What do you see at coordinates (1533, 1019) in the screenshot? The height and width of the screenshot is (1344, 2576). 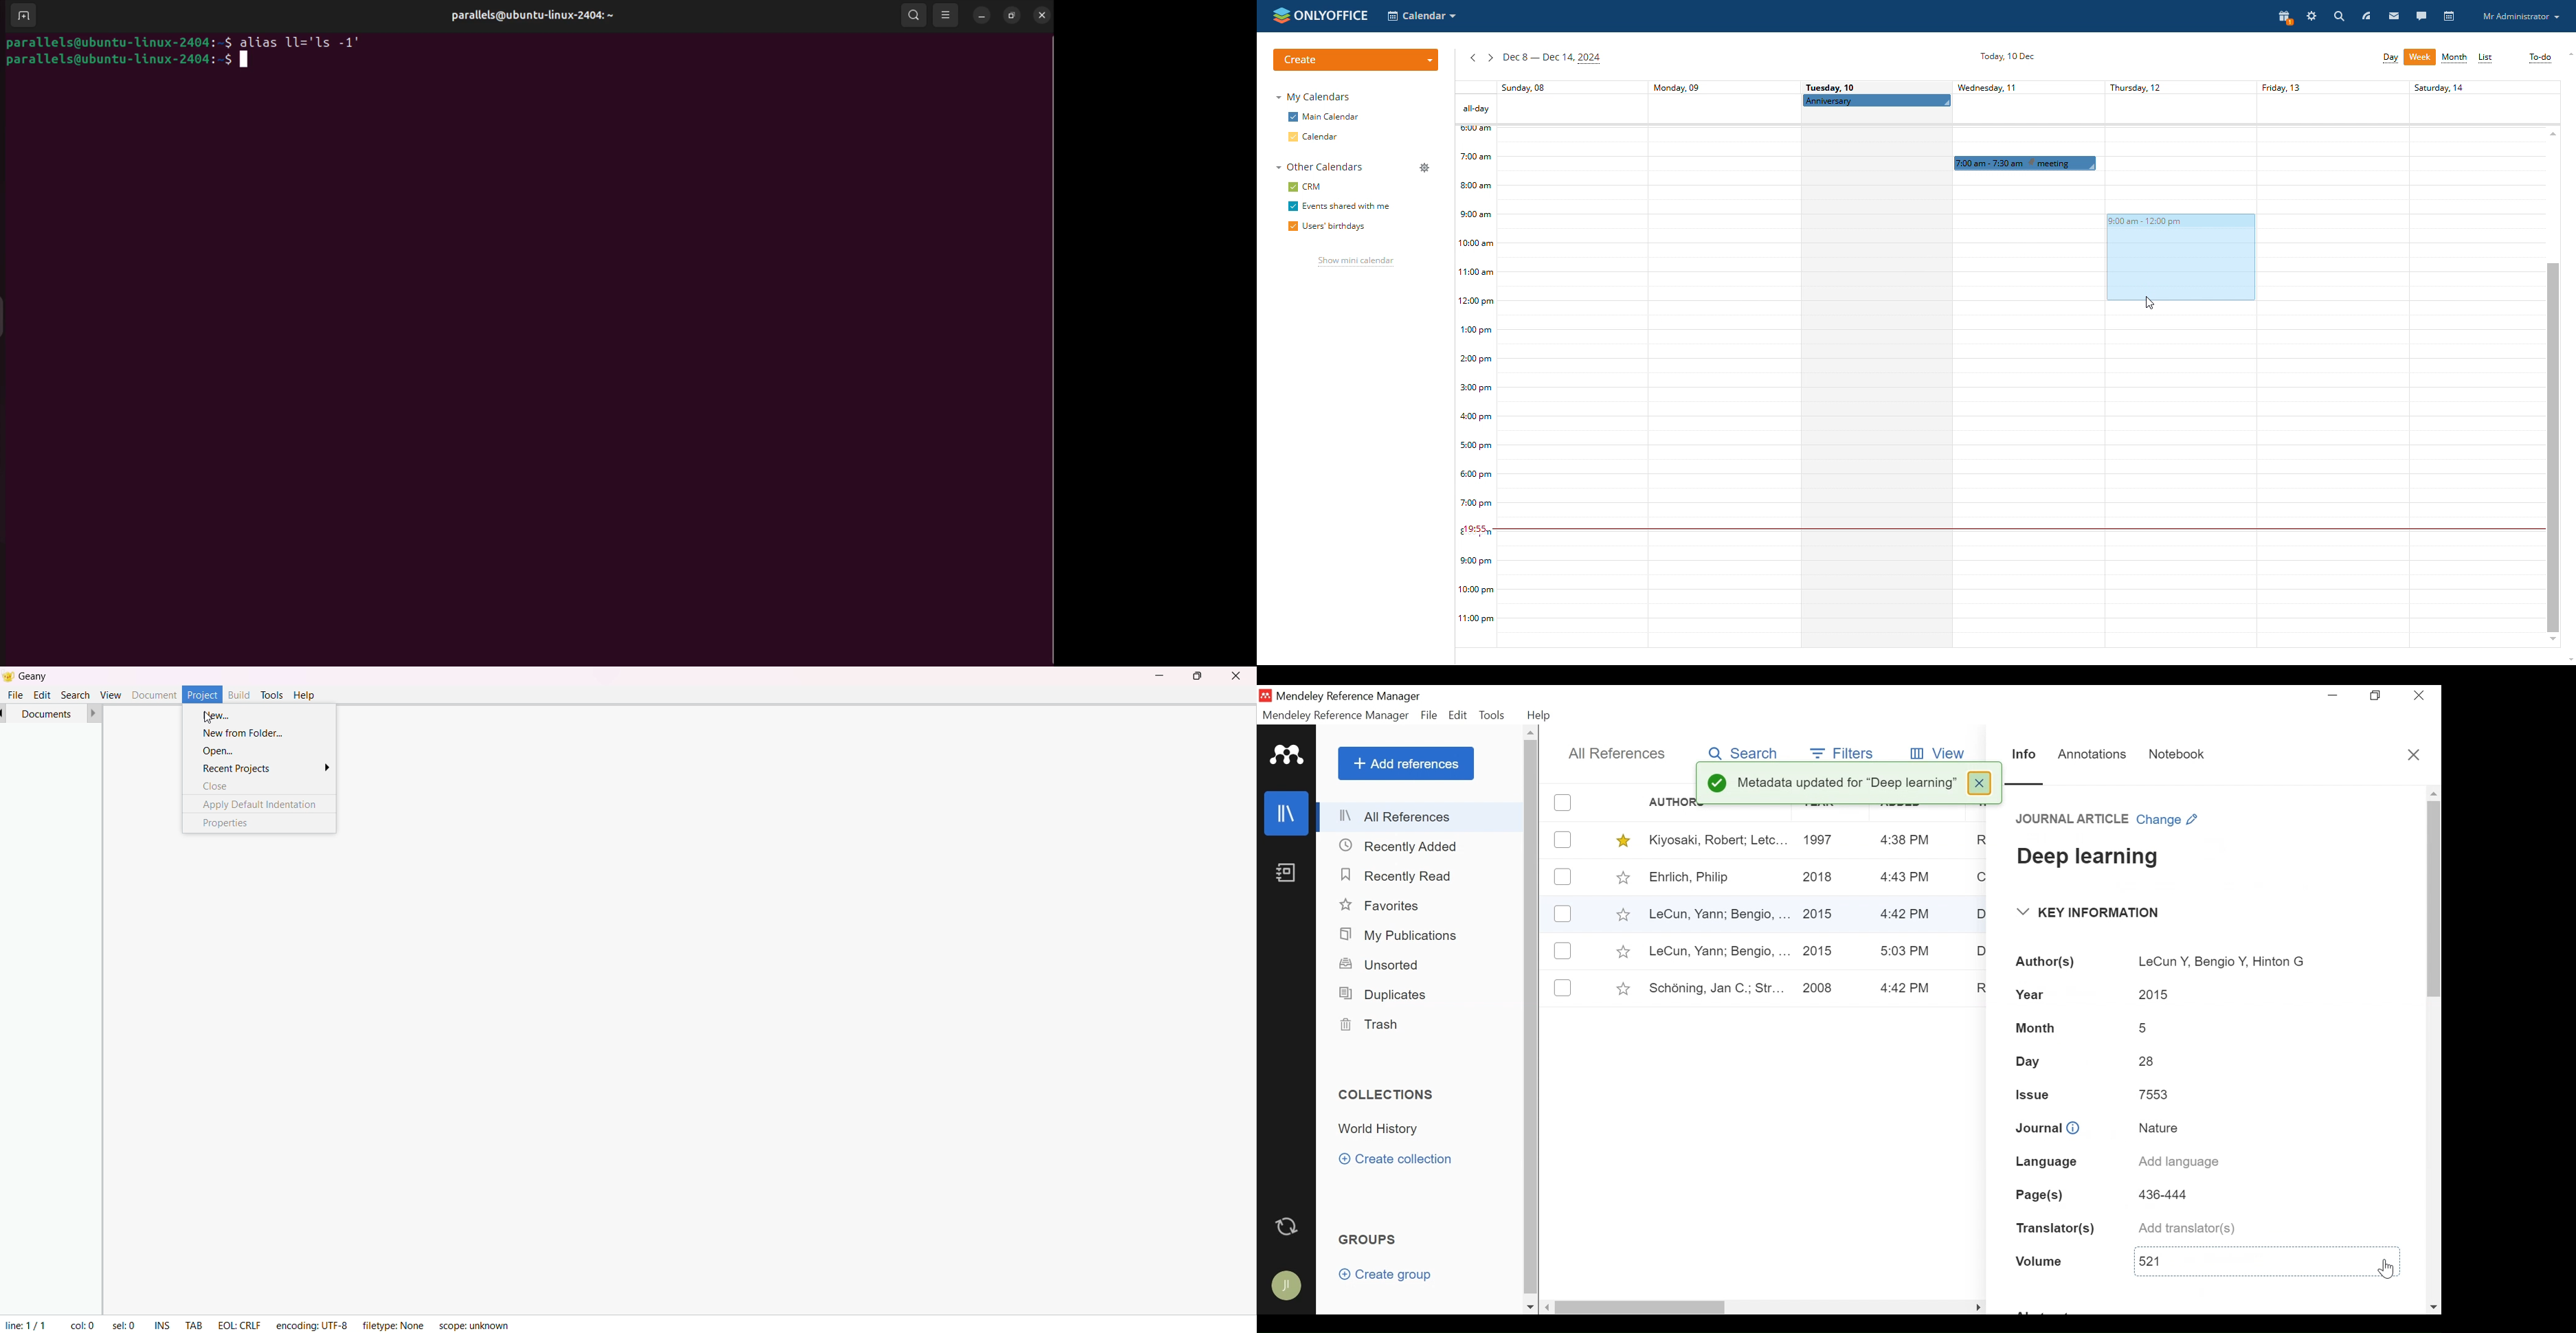 I see `Vertical Scroll bar` at bounding box center [1533, 1019].